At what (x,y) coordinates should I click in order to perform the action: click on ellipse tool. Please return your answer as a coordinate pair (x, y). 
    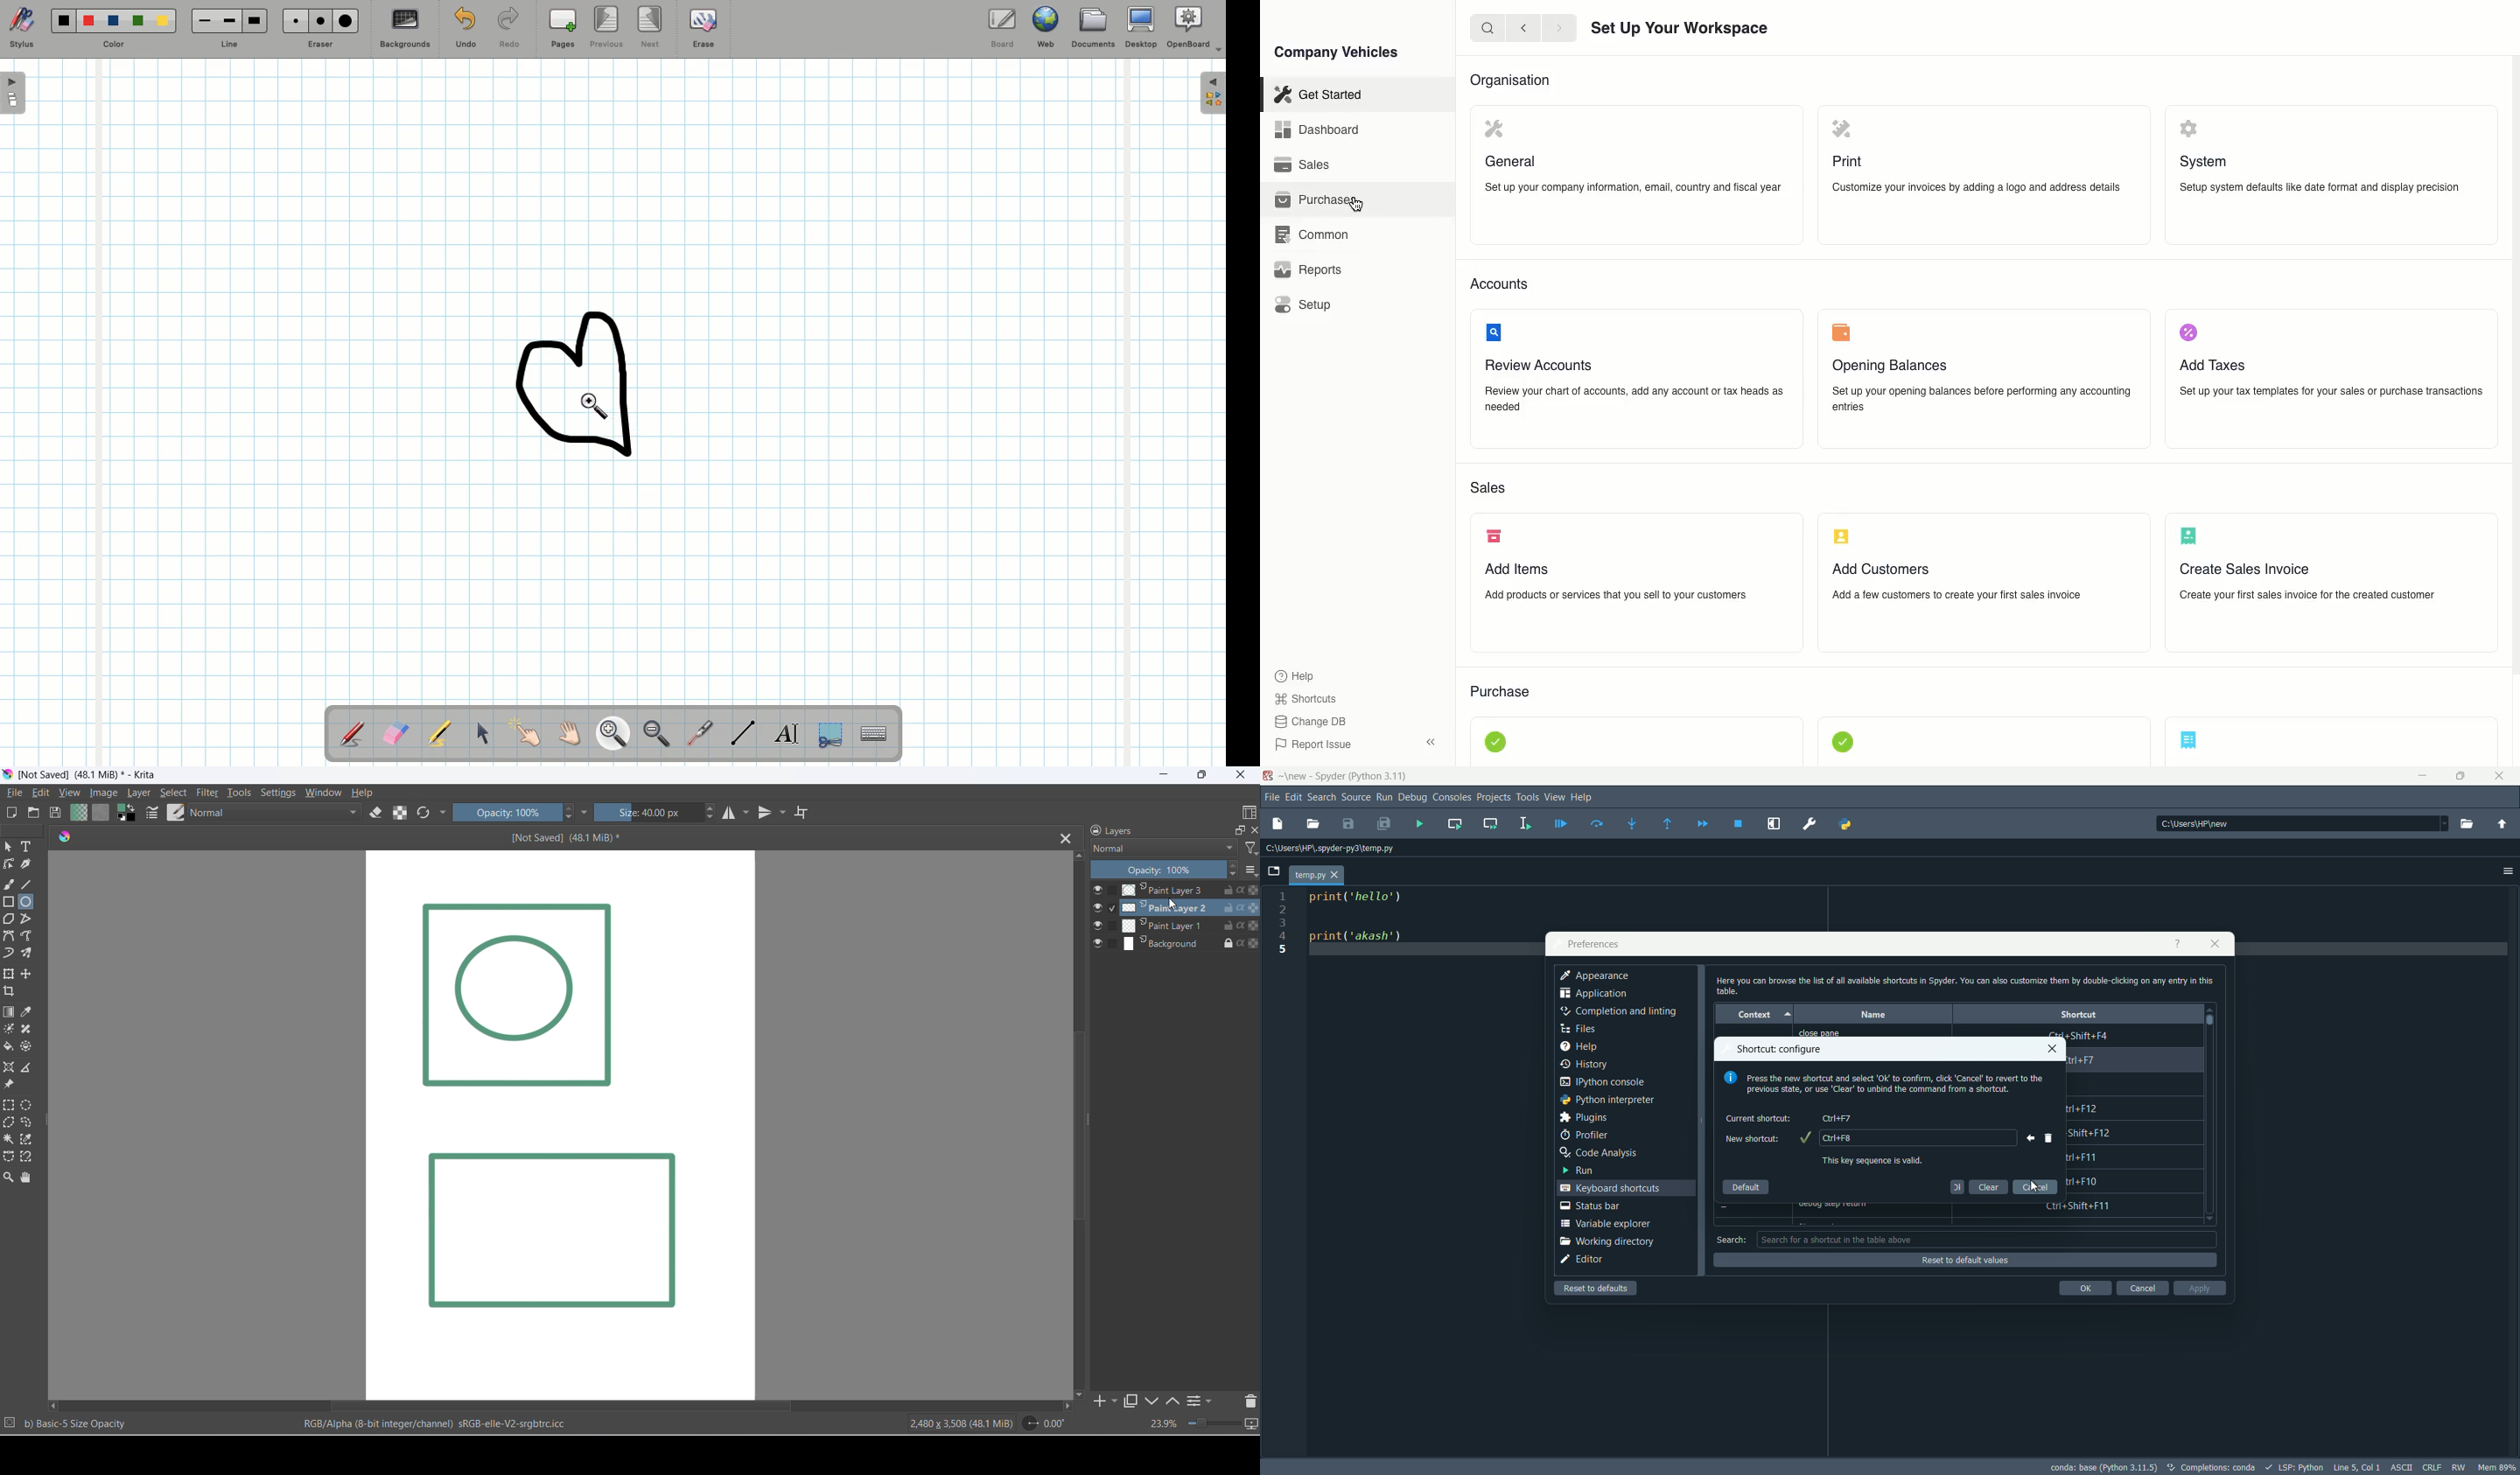
    Looking at the image, I should click on (31, 903).